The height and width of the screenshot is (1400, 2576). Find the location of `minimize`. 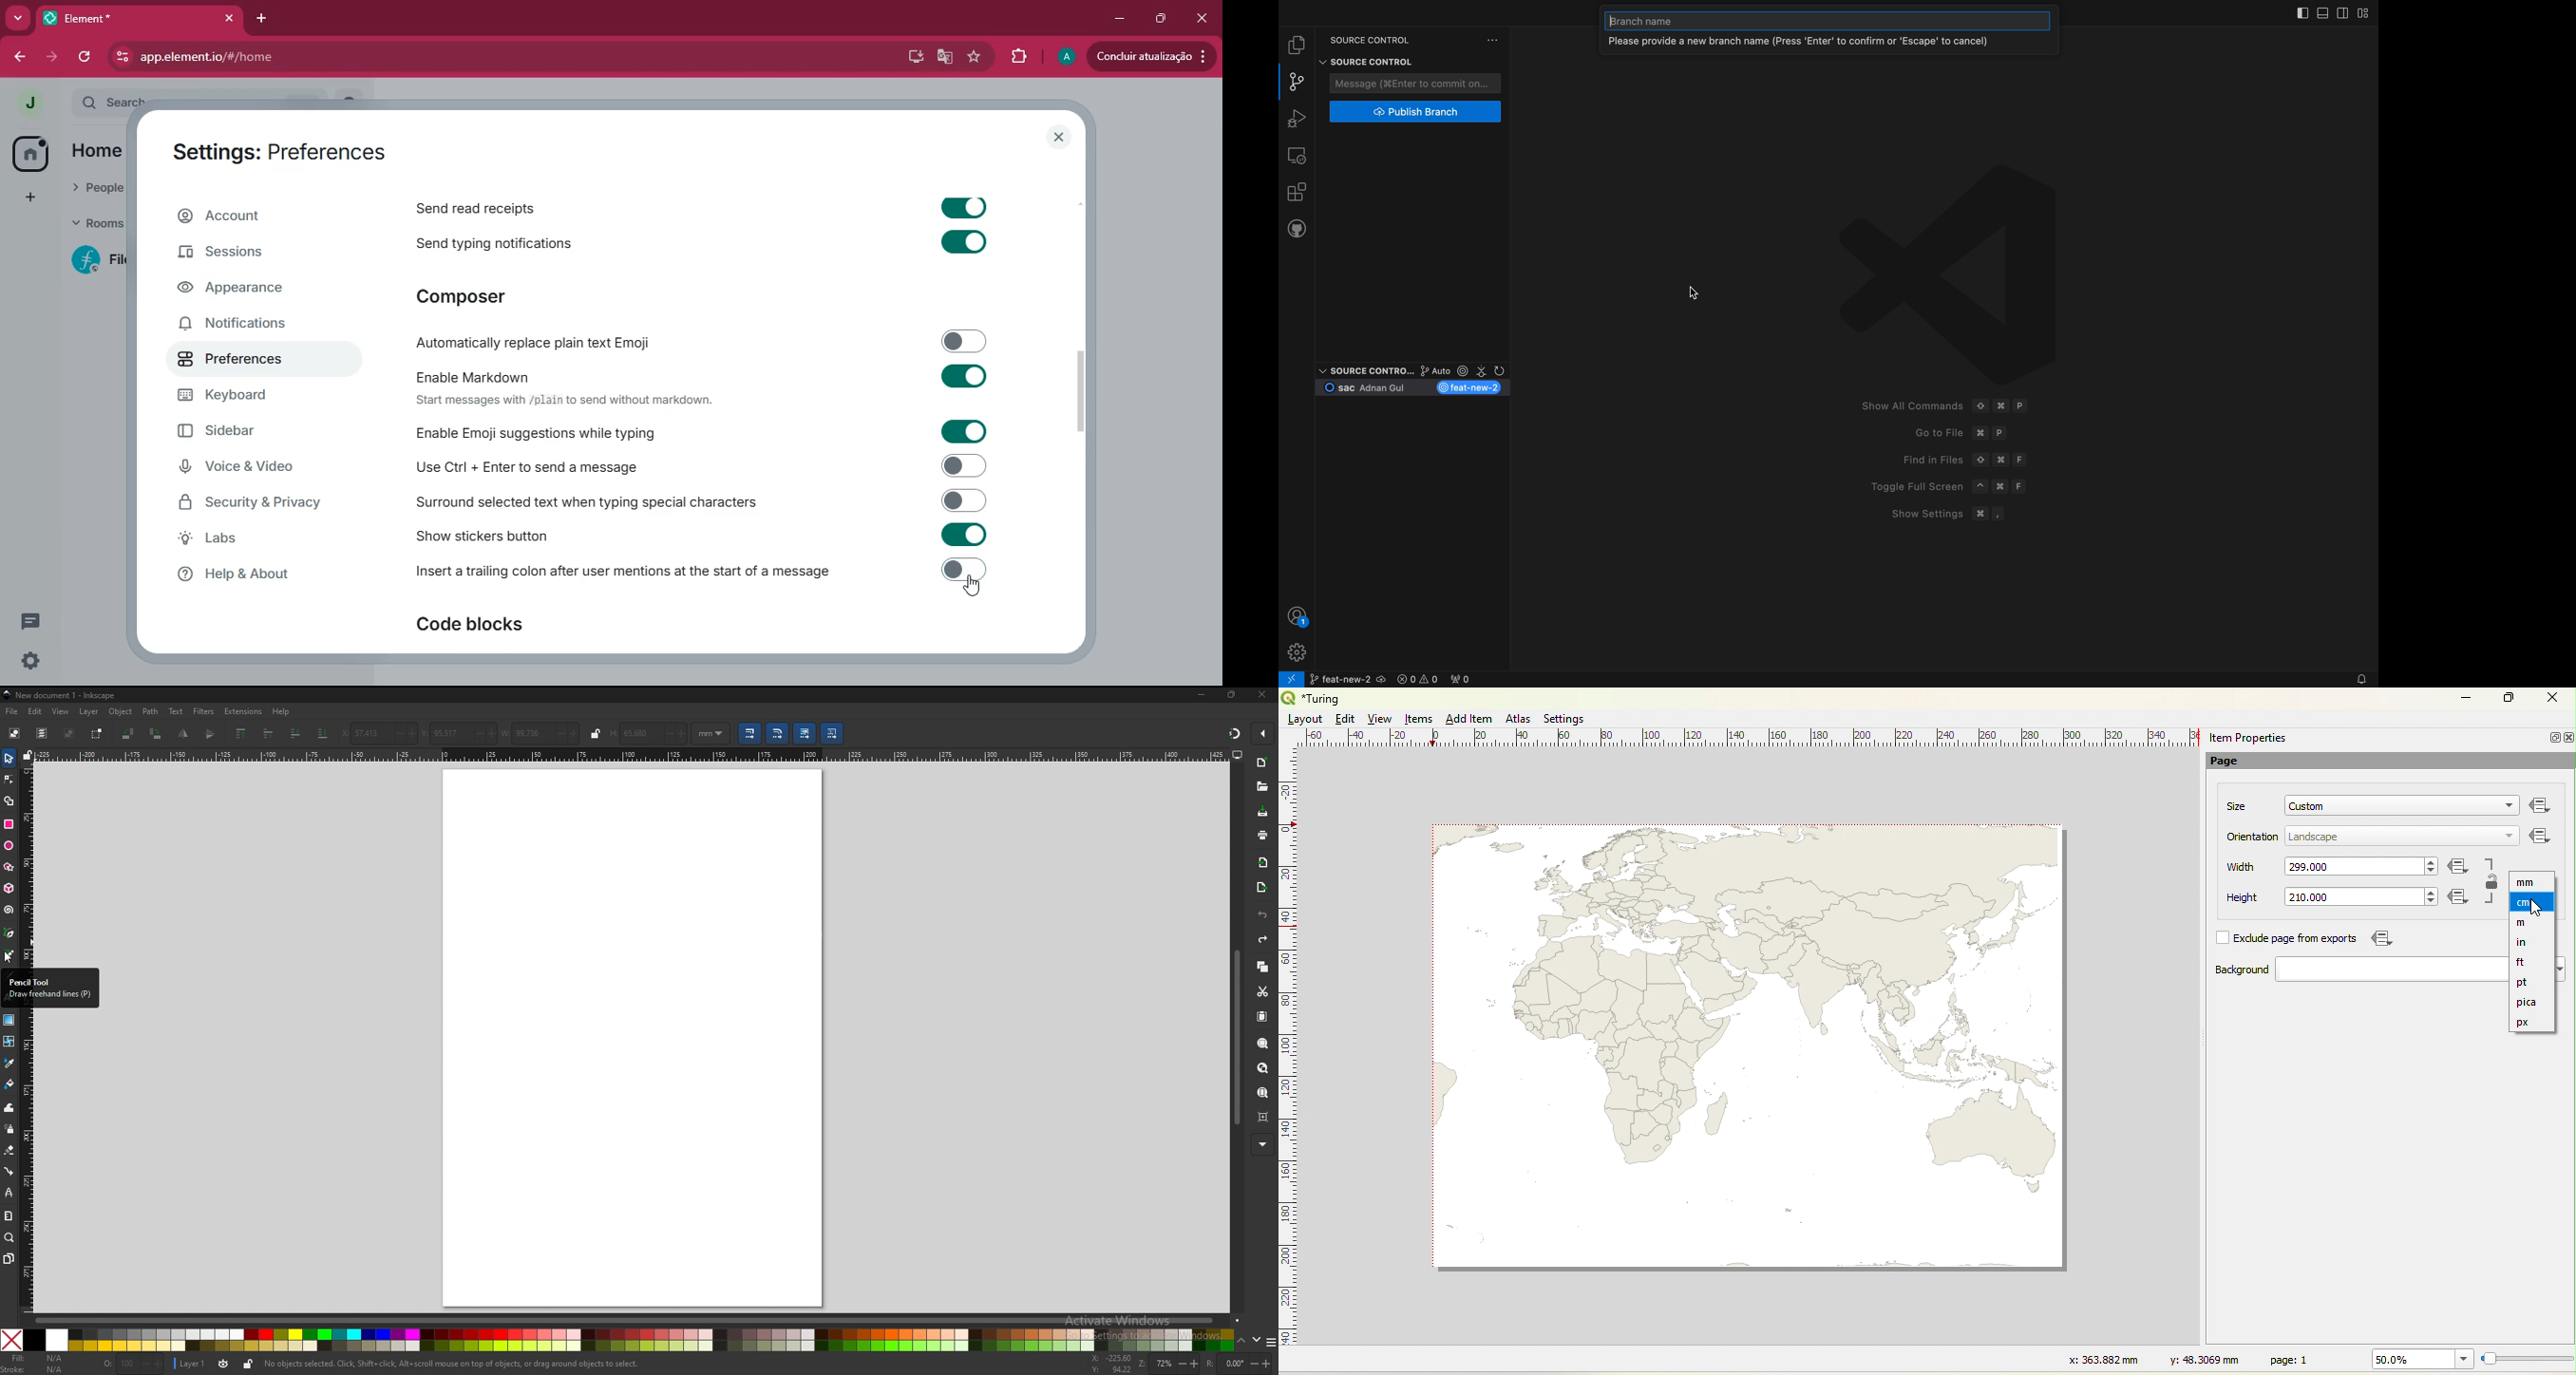

minimize is located at coordinates (1201, 695).